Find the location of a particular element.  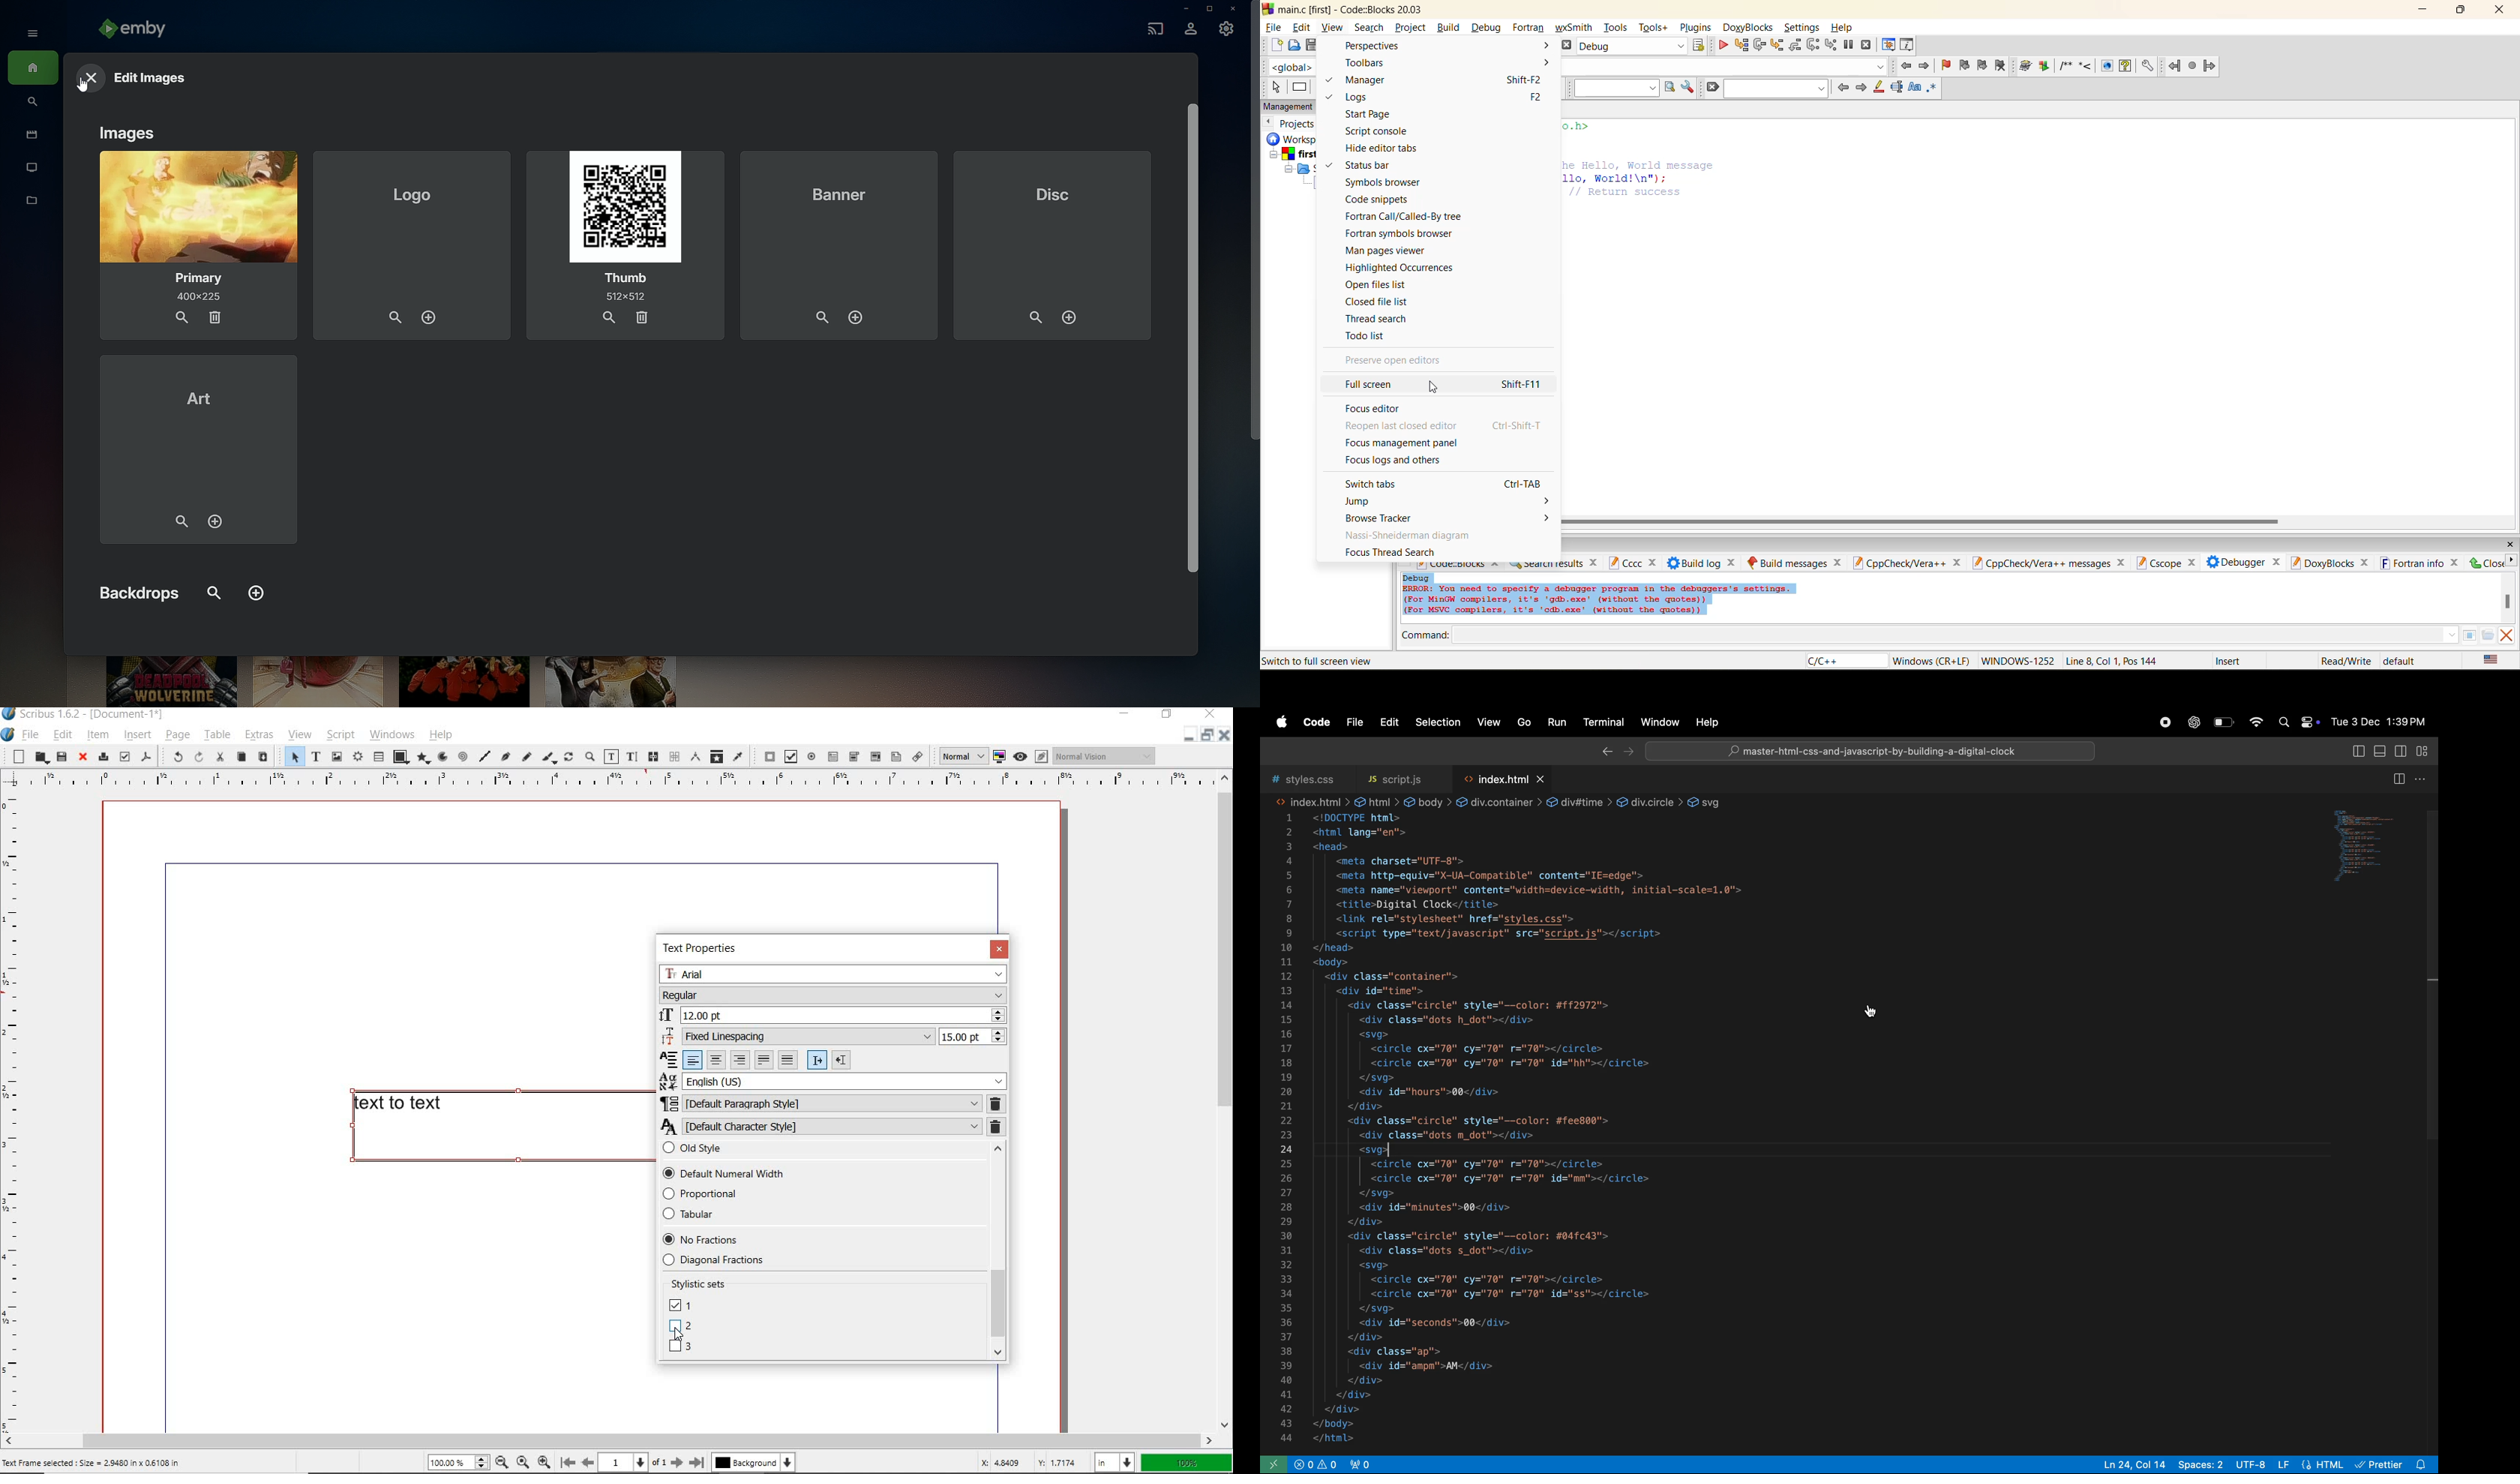

pdf text field is located at coordinates (833, 756).